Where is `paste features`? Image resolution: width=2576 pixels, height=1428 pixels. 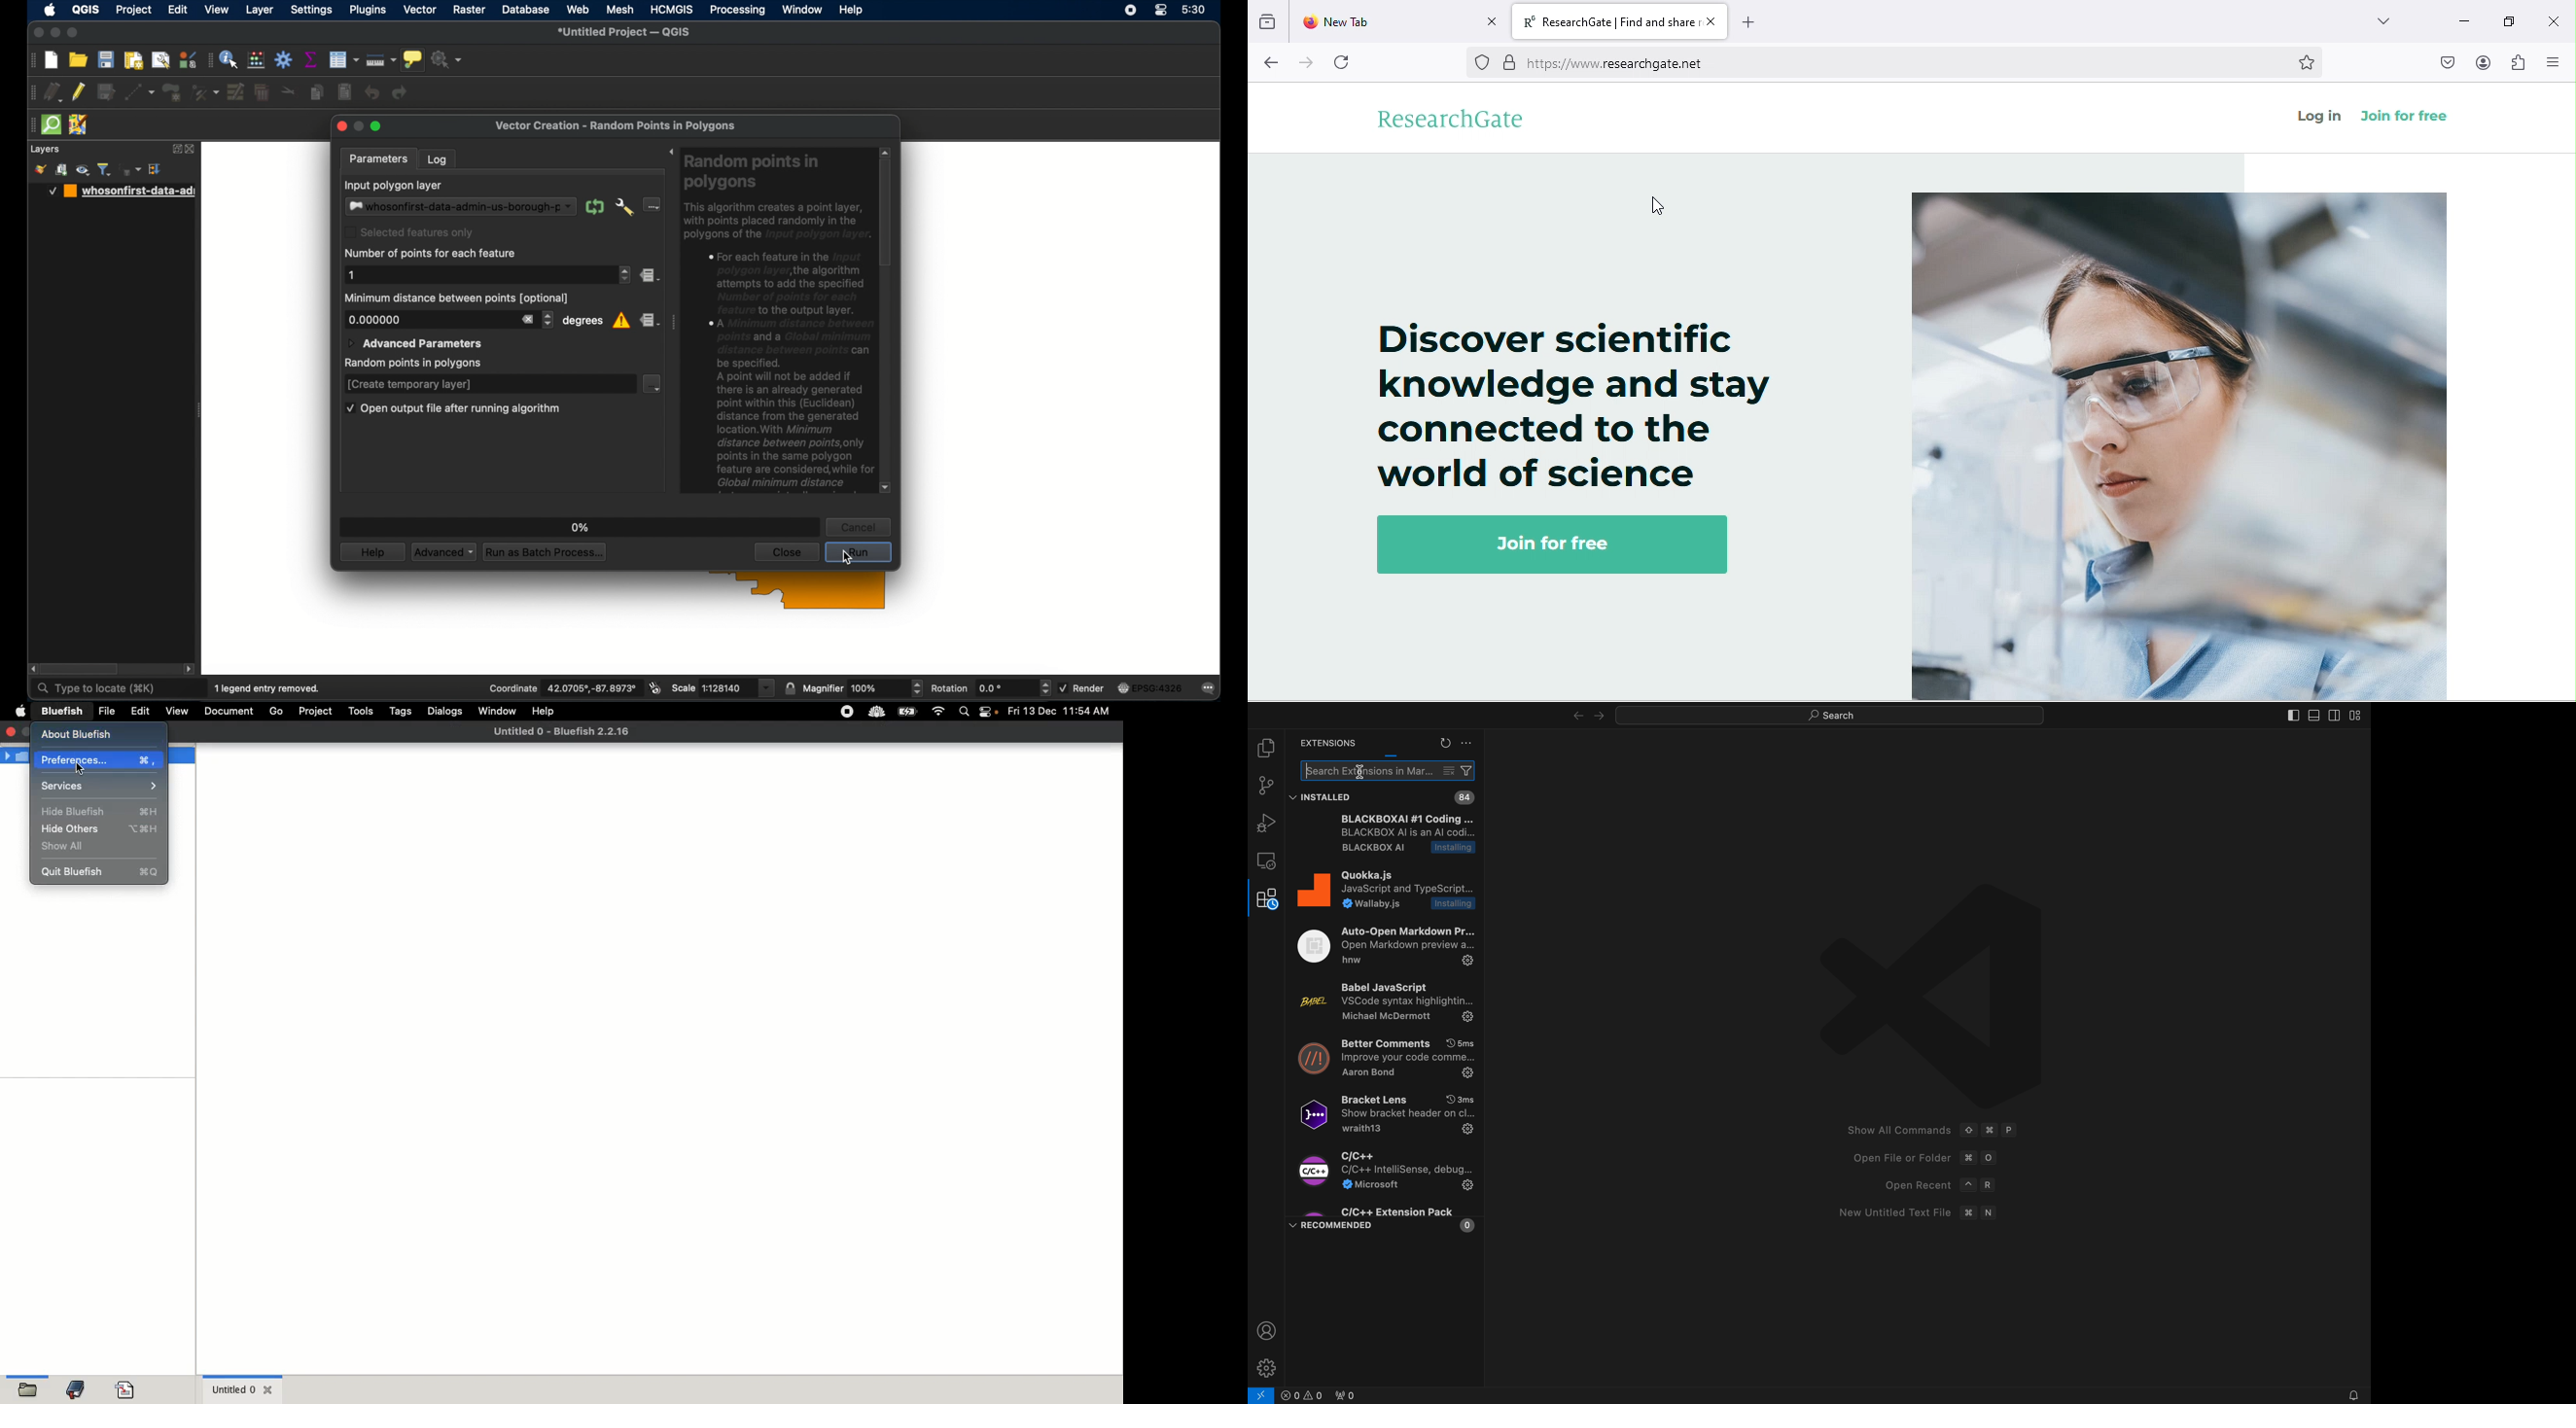 paste features is located at coordinates (345, 92).